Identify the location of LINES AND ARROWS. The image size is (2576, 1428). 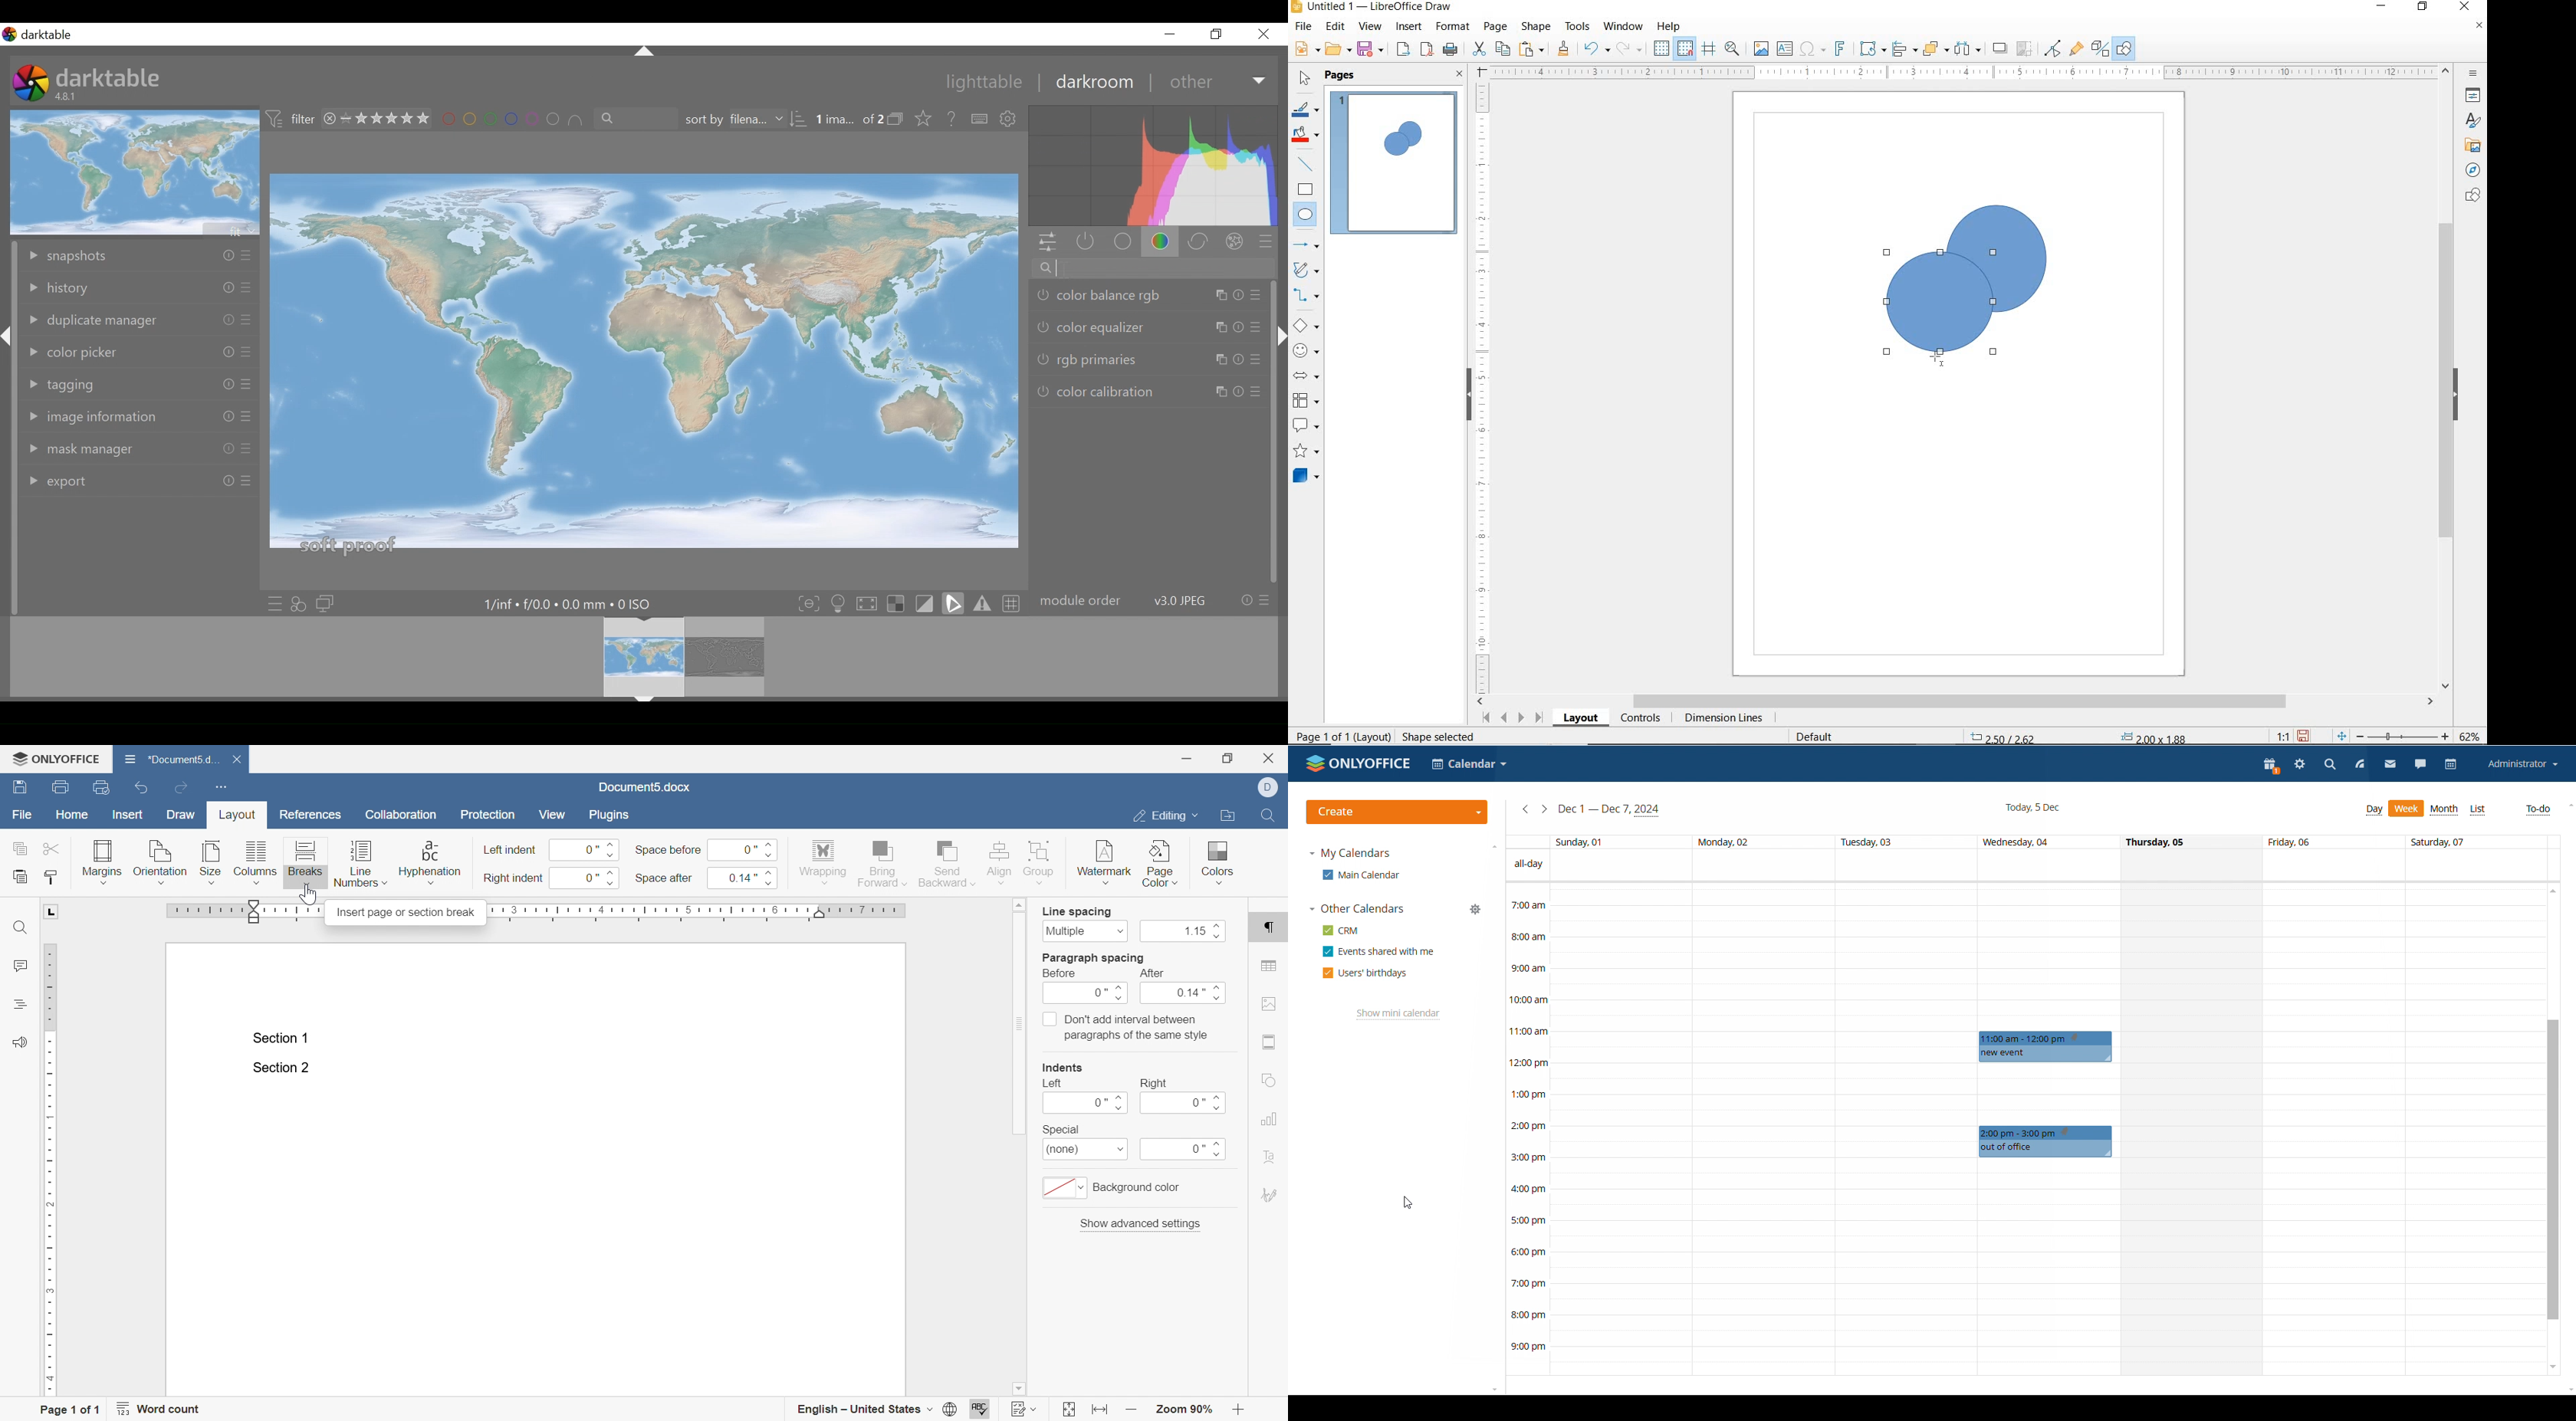
(1307, 246).